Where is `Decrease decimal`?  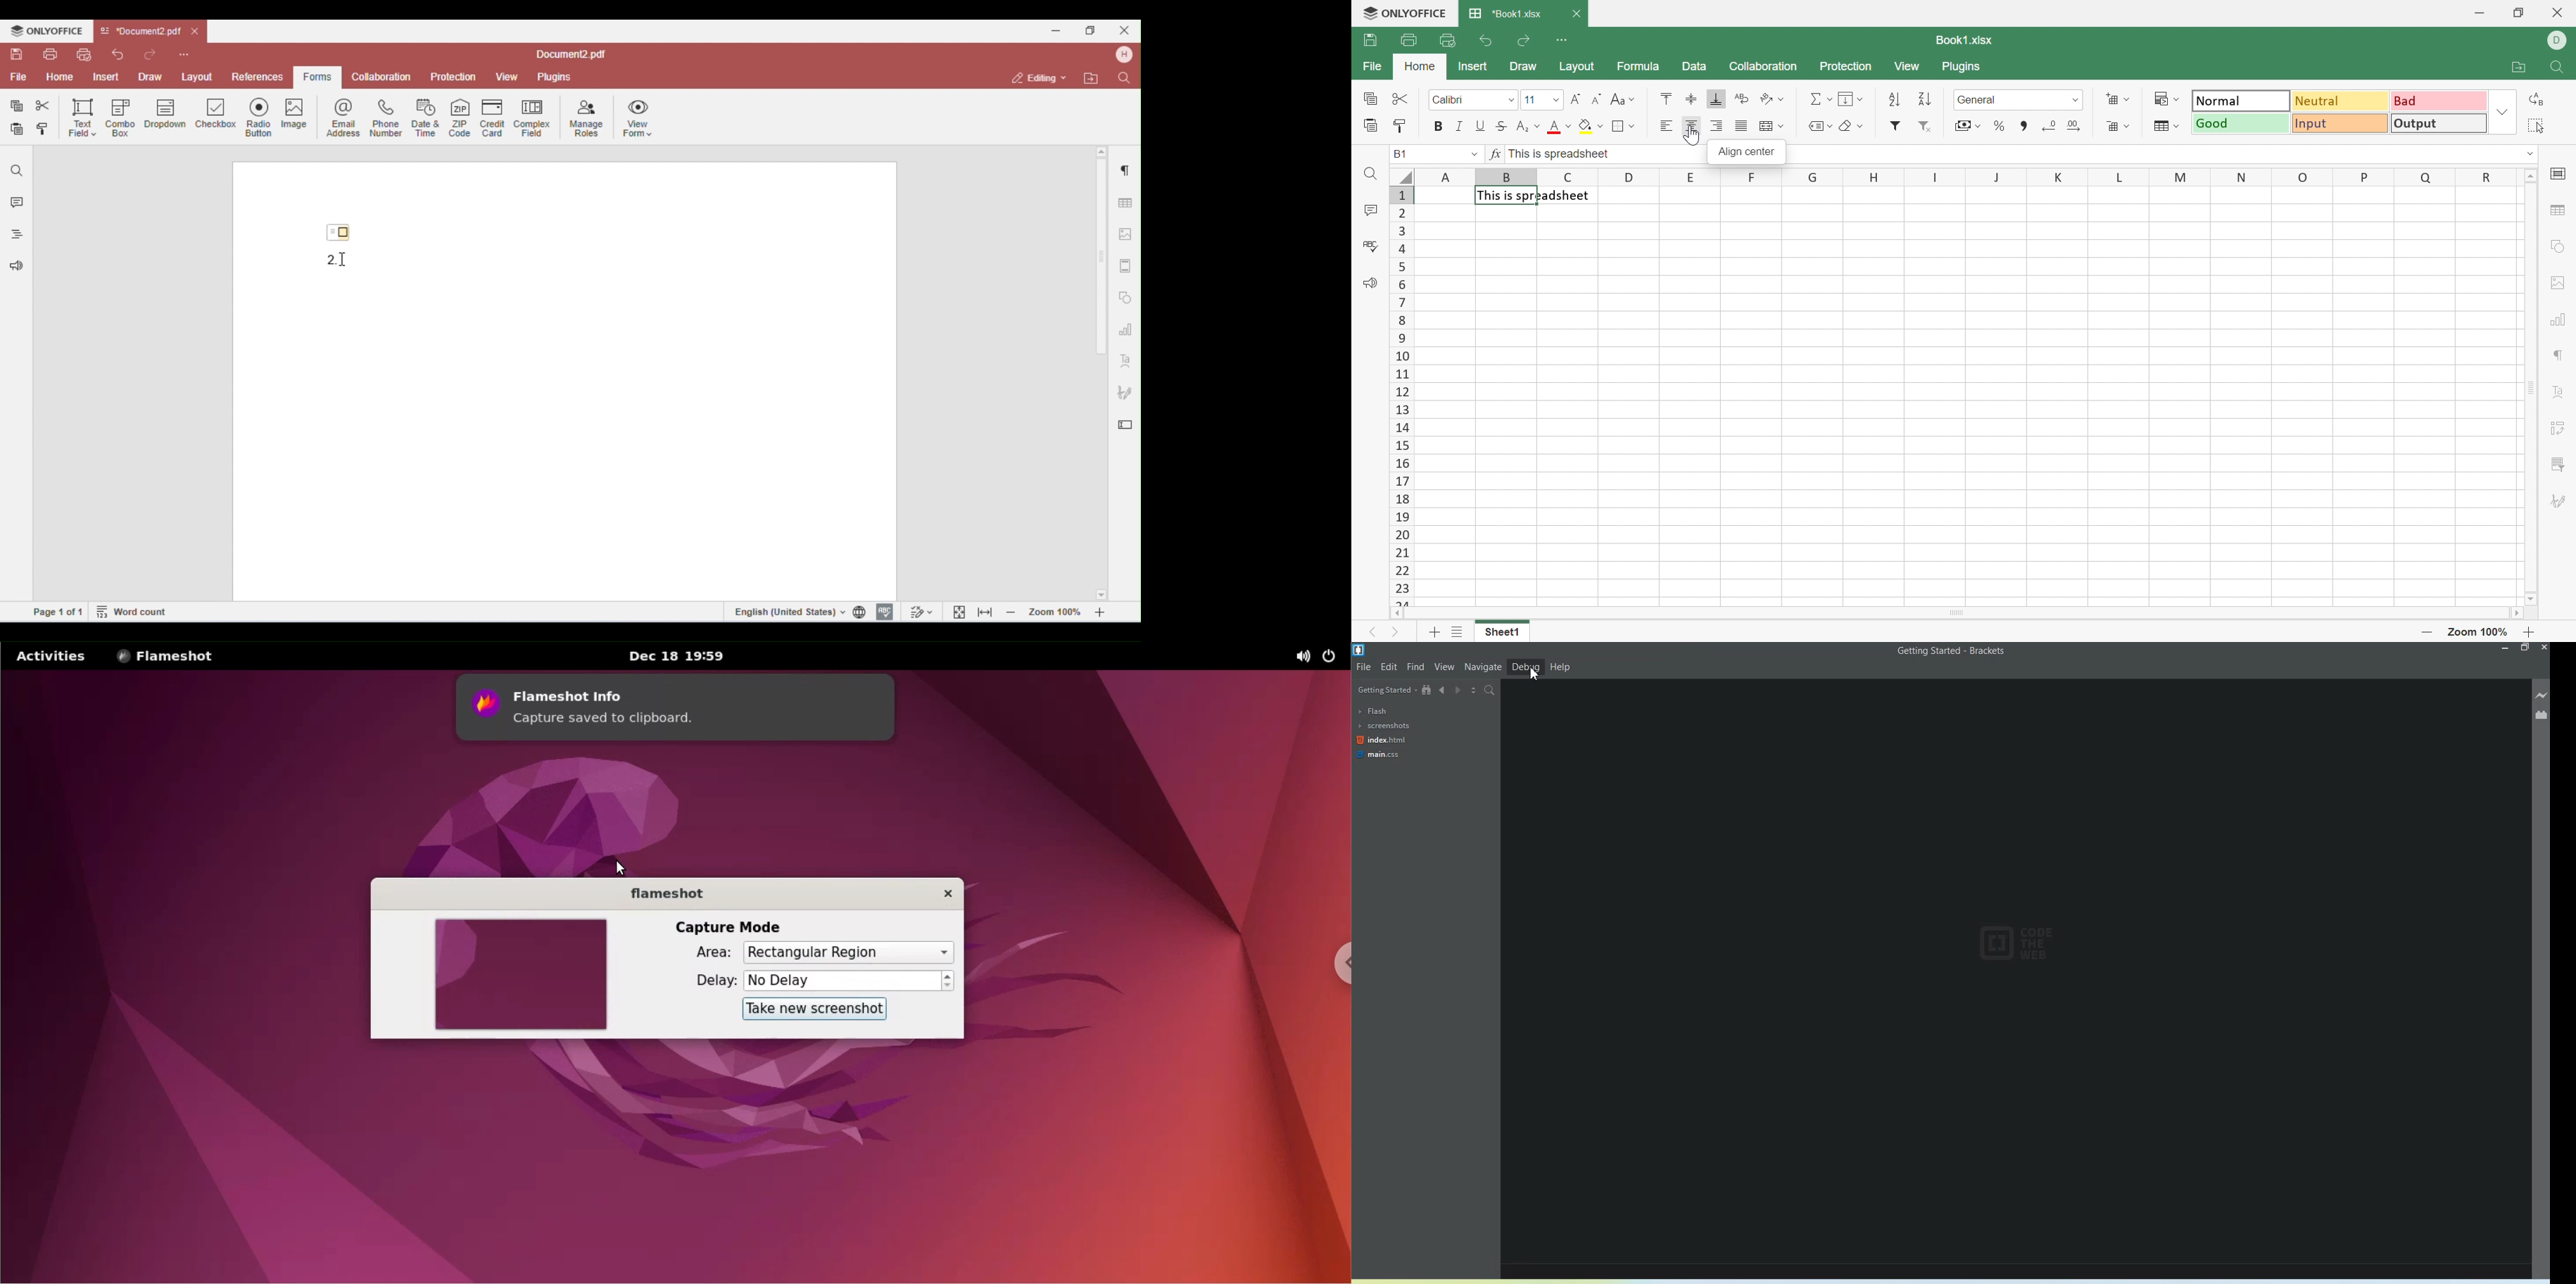 Decrease decimal is located at coordinates (2049, 124).